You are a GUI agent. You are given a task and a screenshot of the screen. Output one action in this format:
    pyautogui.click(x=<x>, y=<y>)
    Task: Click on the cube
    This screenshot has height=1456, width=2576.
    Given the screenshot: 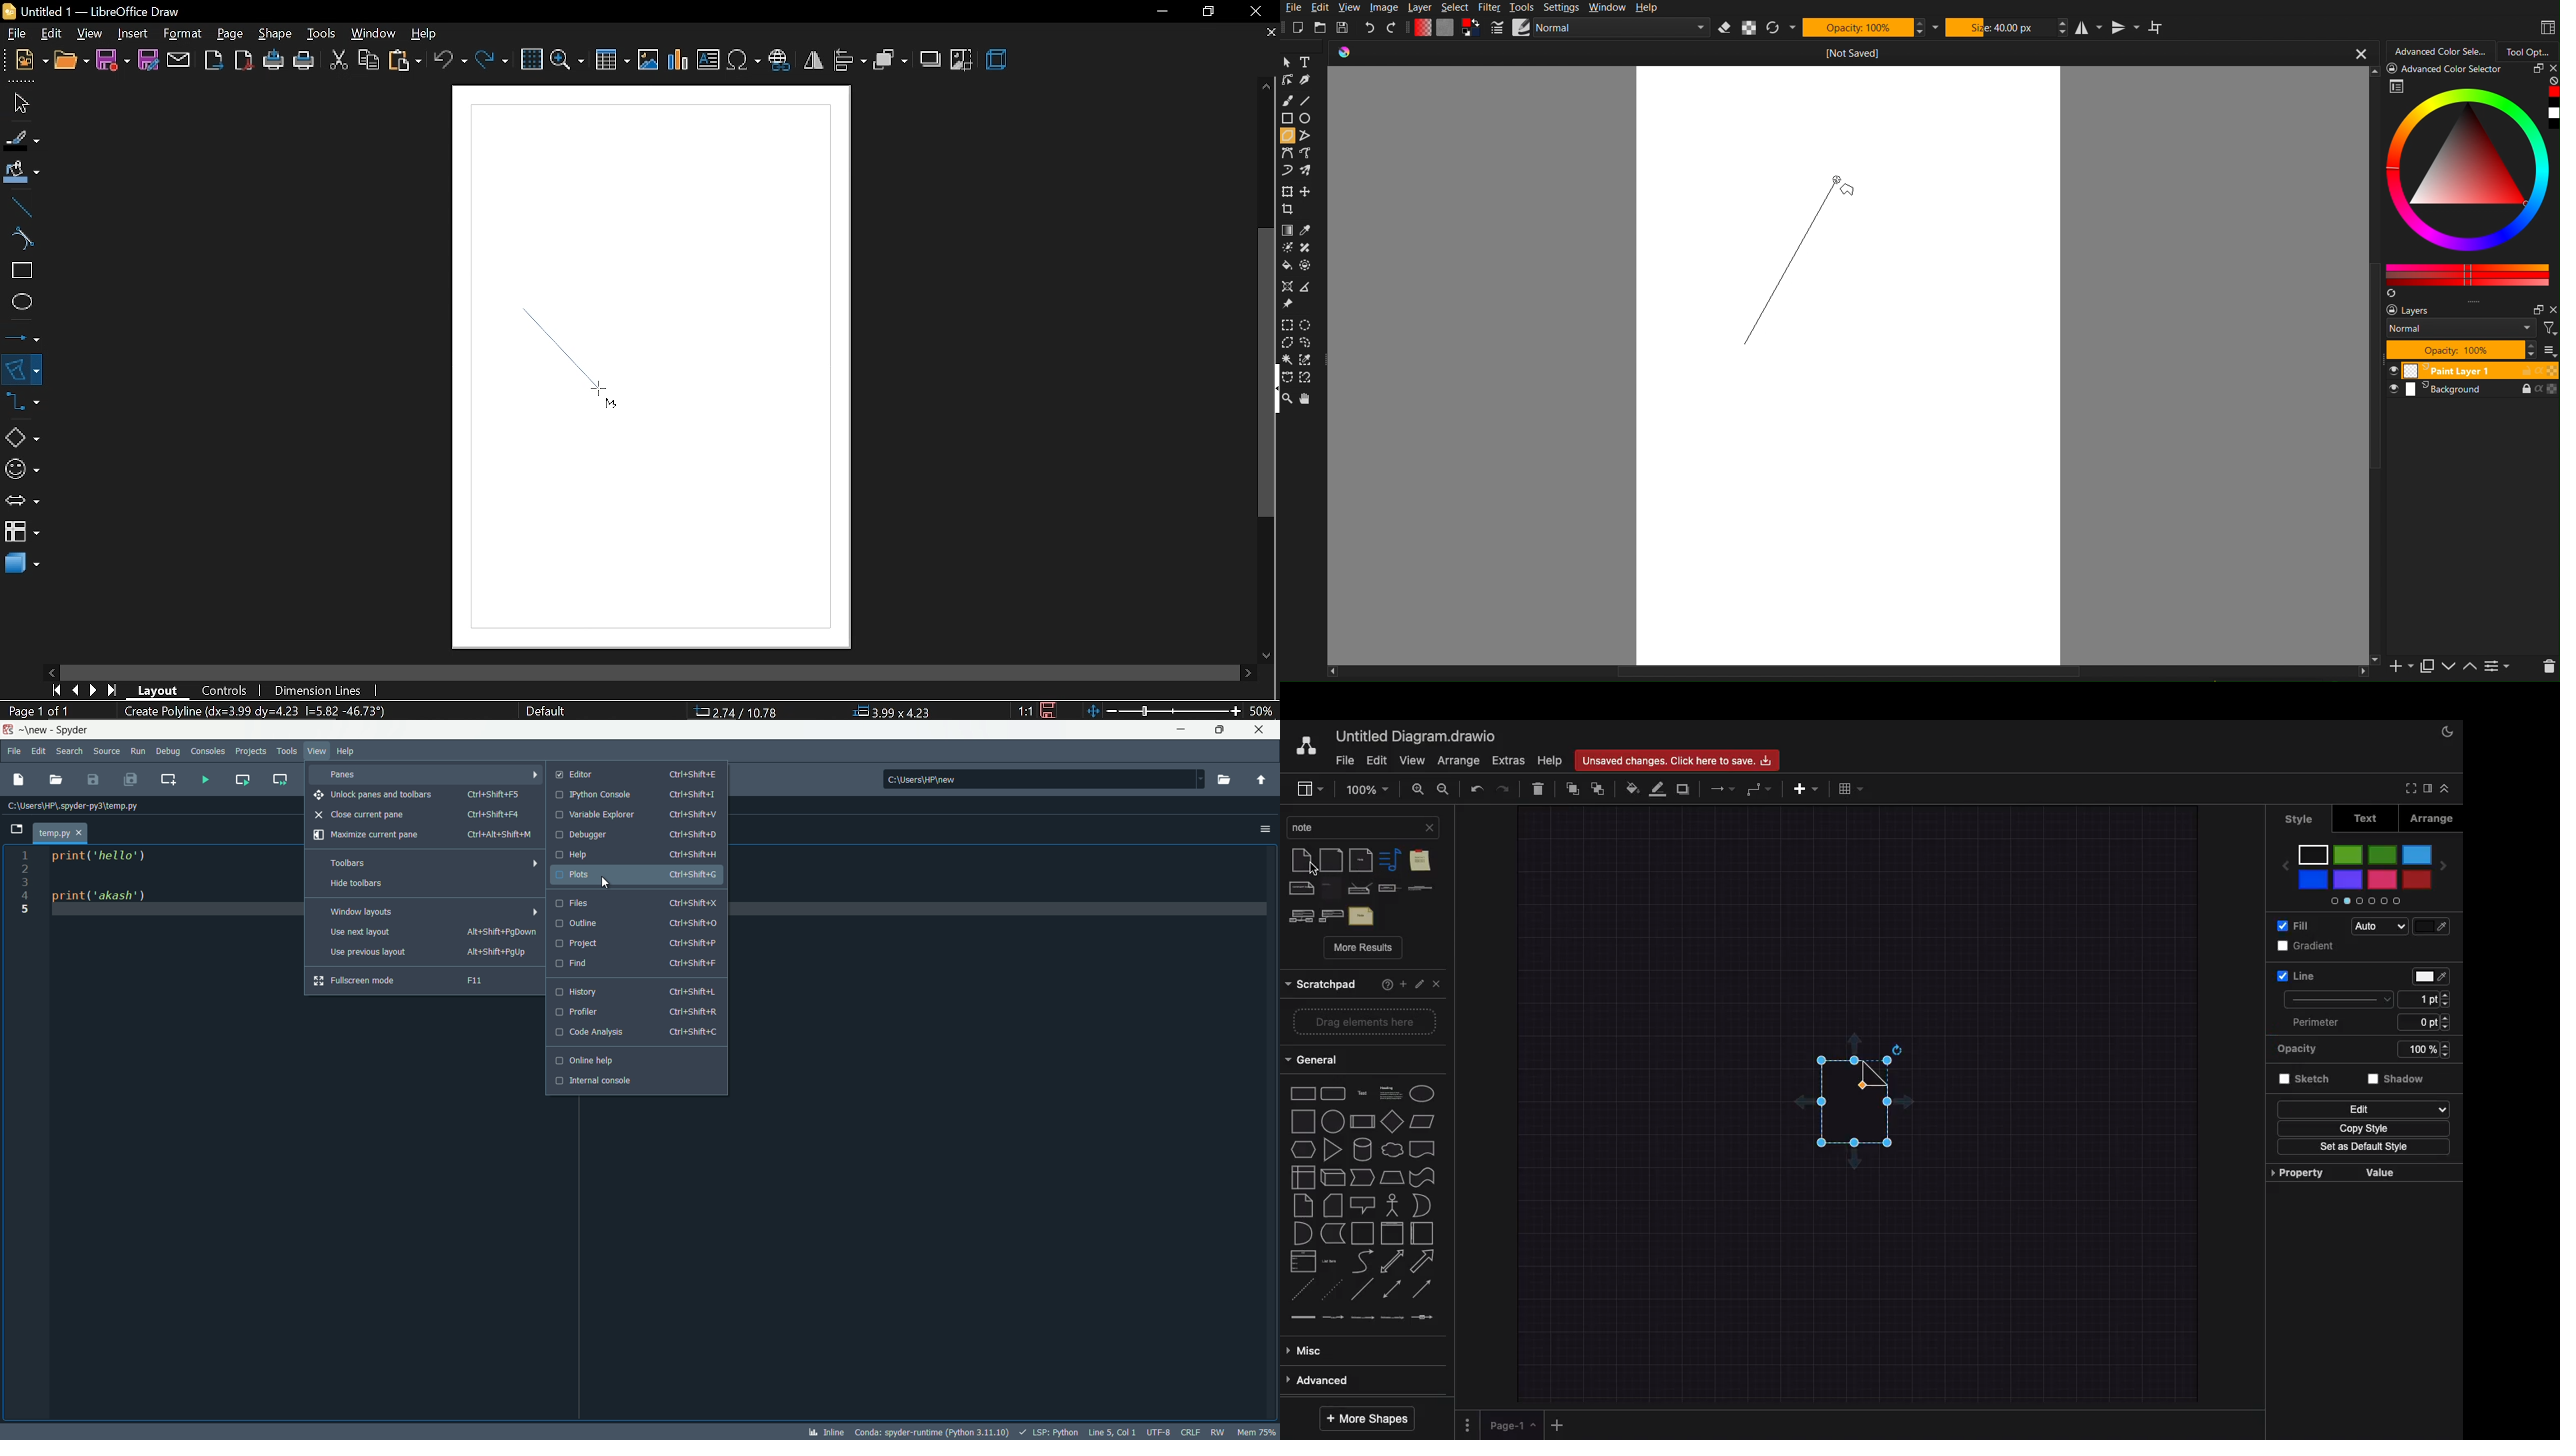 What is the action you would take?
    pyautogui.click(x=1333, y=1178)
    